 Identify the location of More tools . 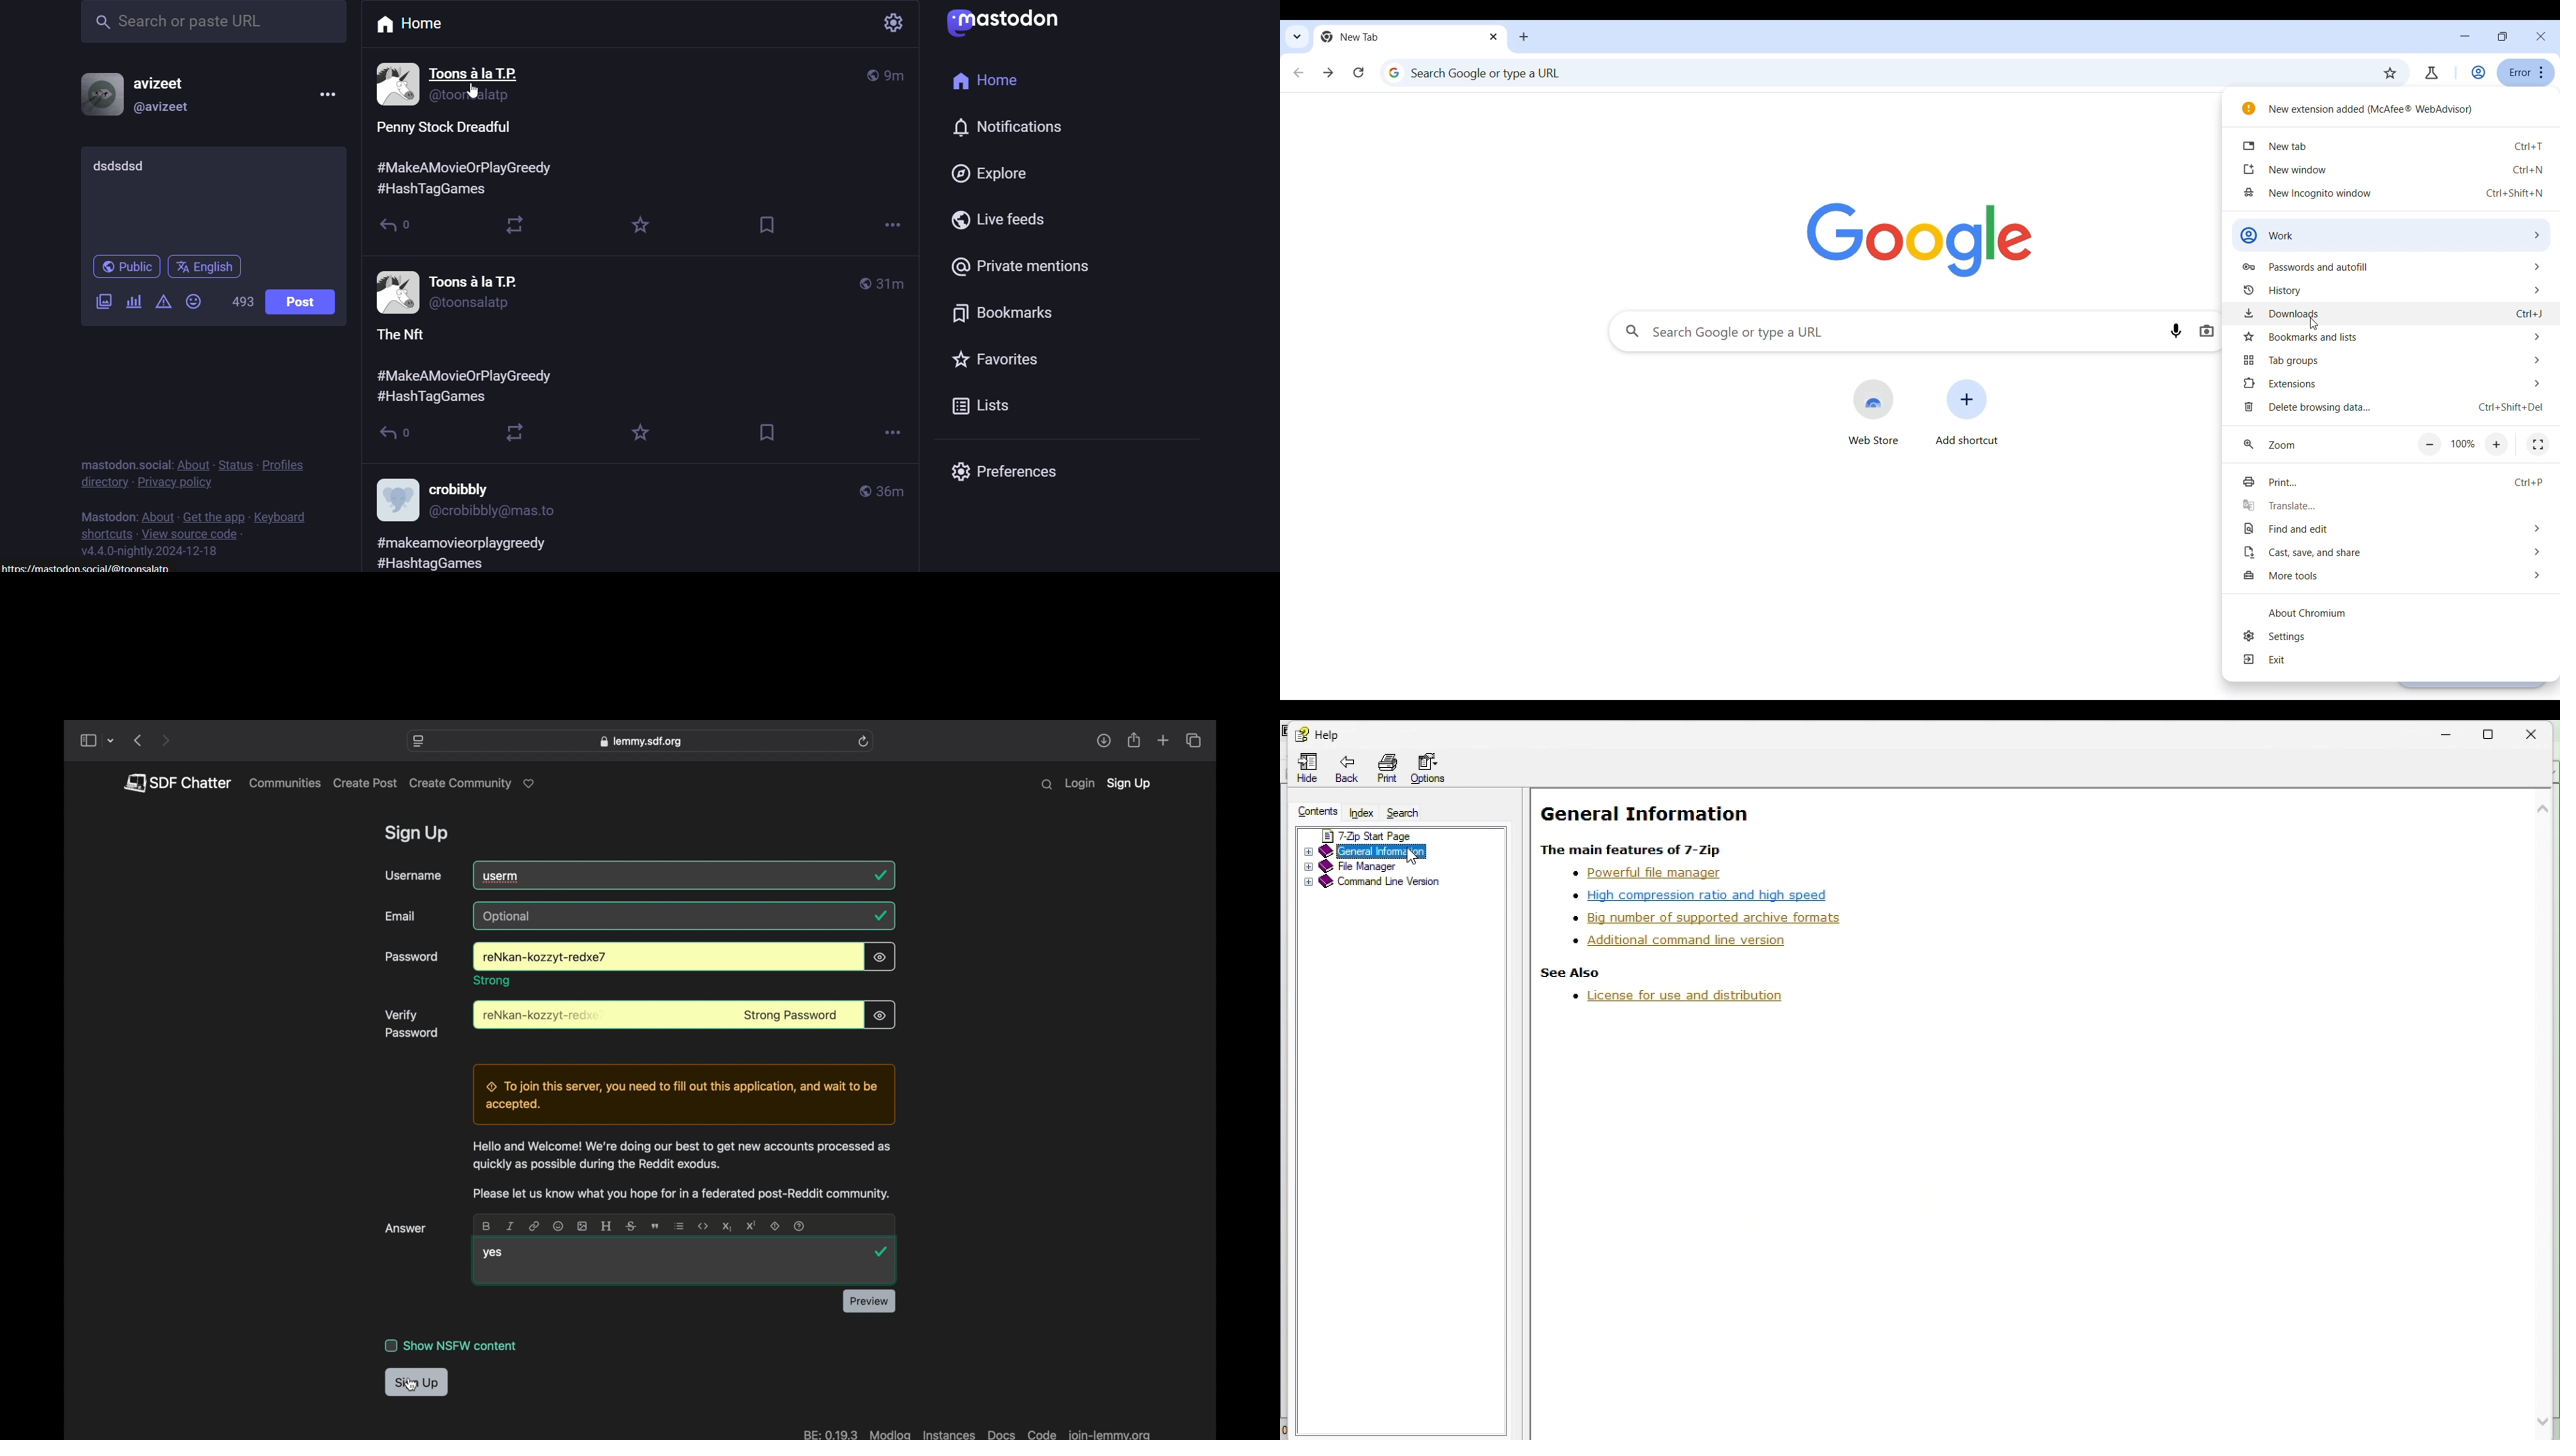
(2392, 576).